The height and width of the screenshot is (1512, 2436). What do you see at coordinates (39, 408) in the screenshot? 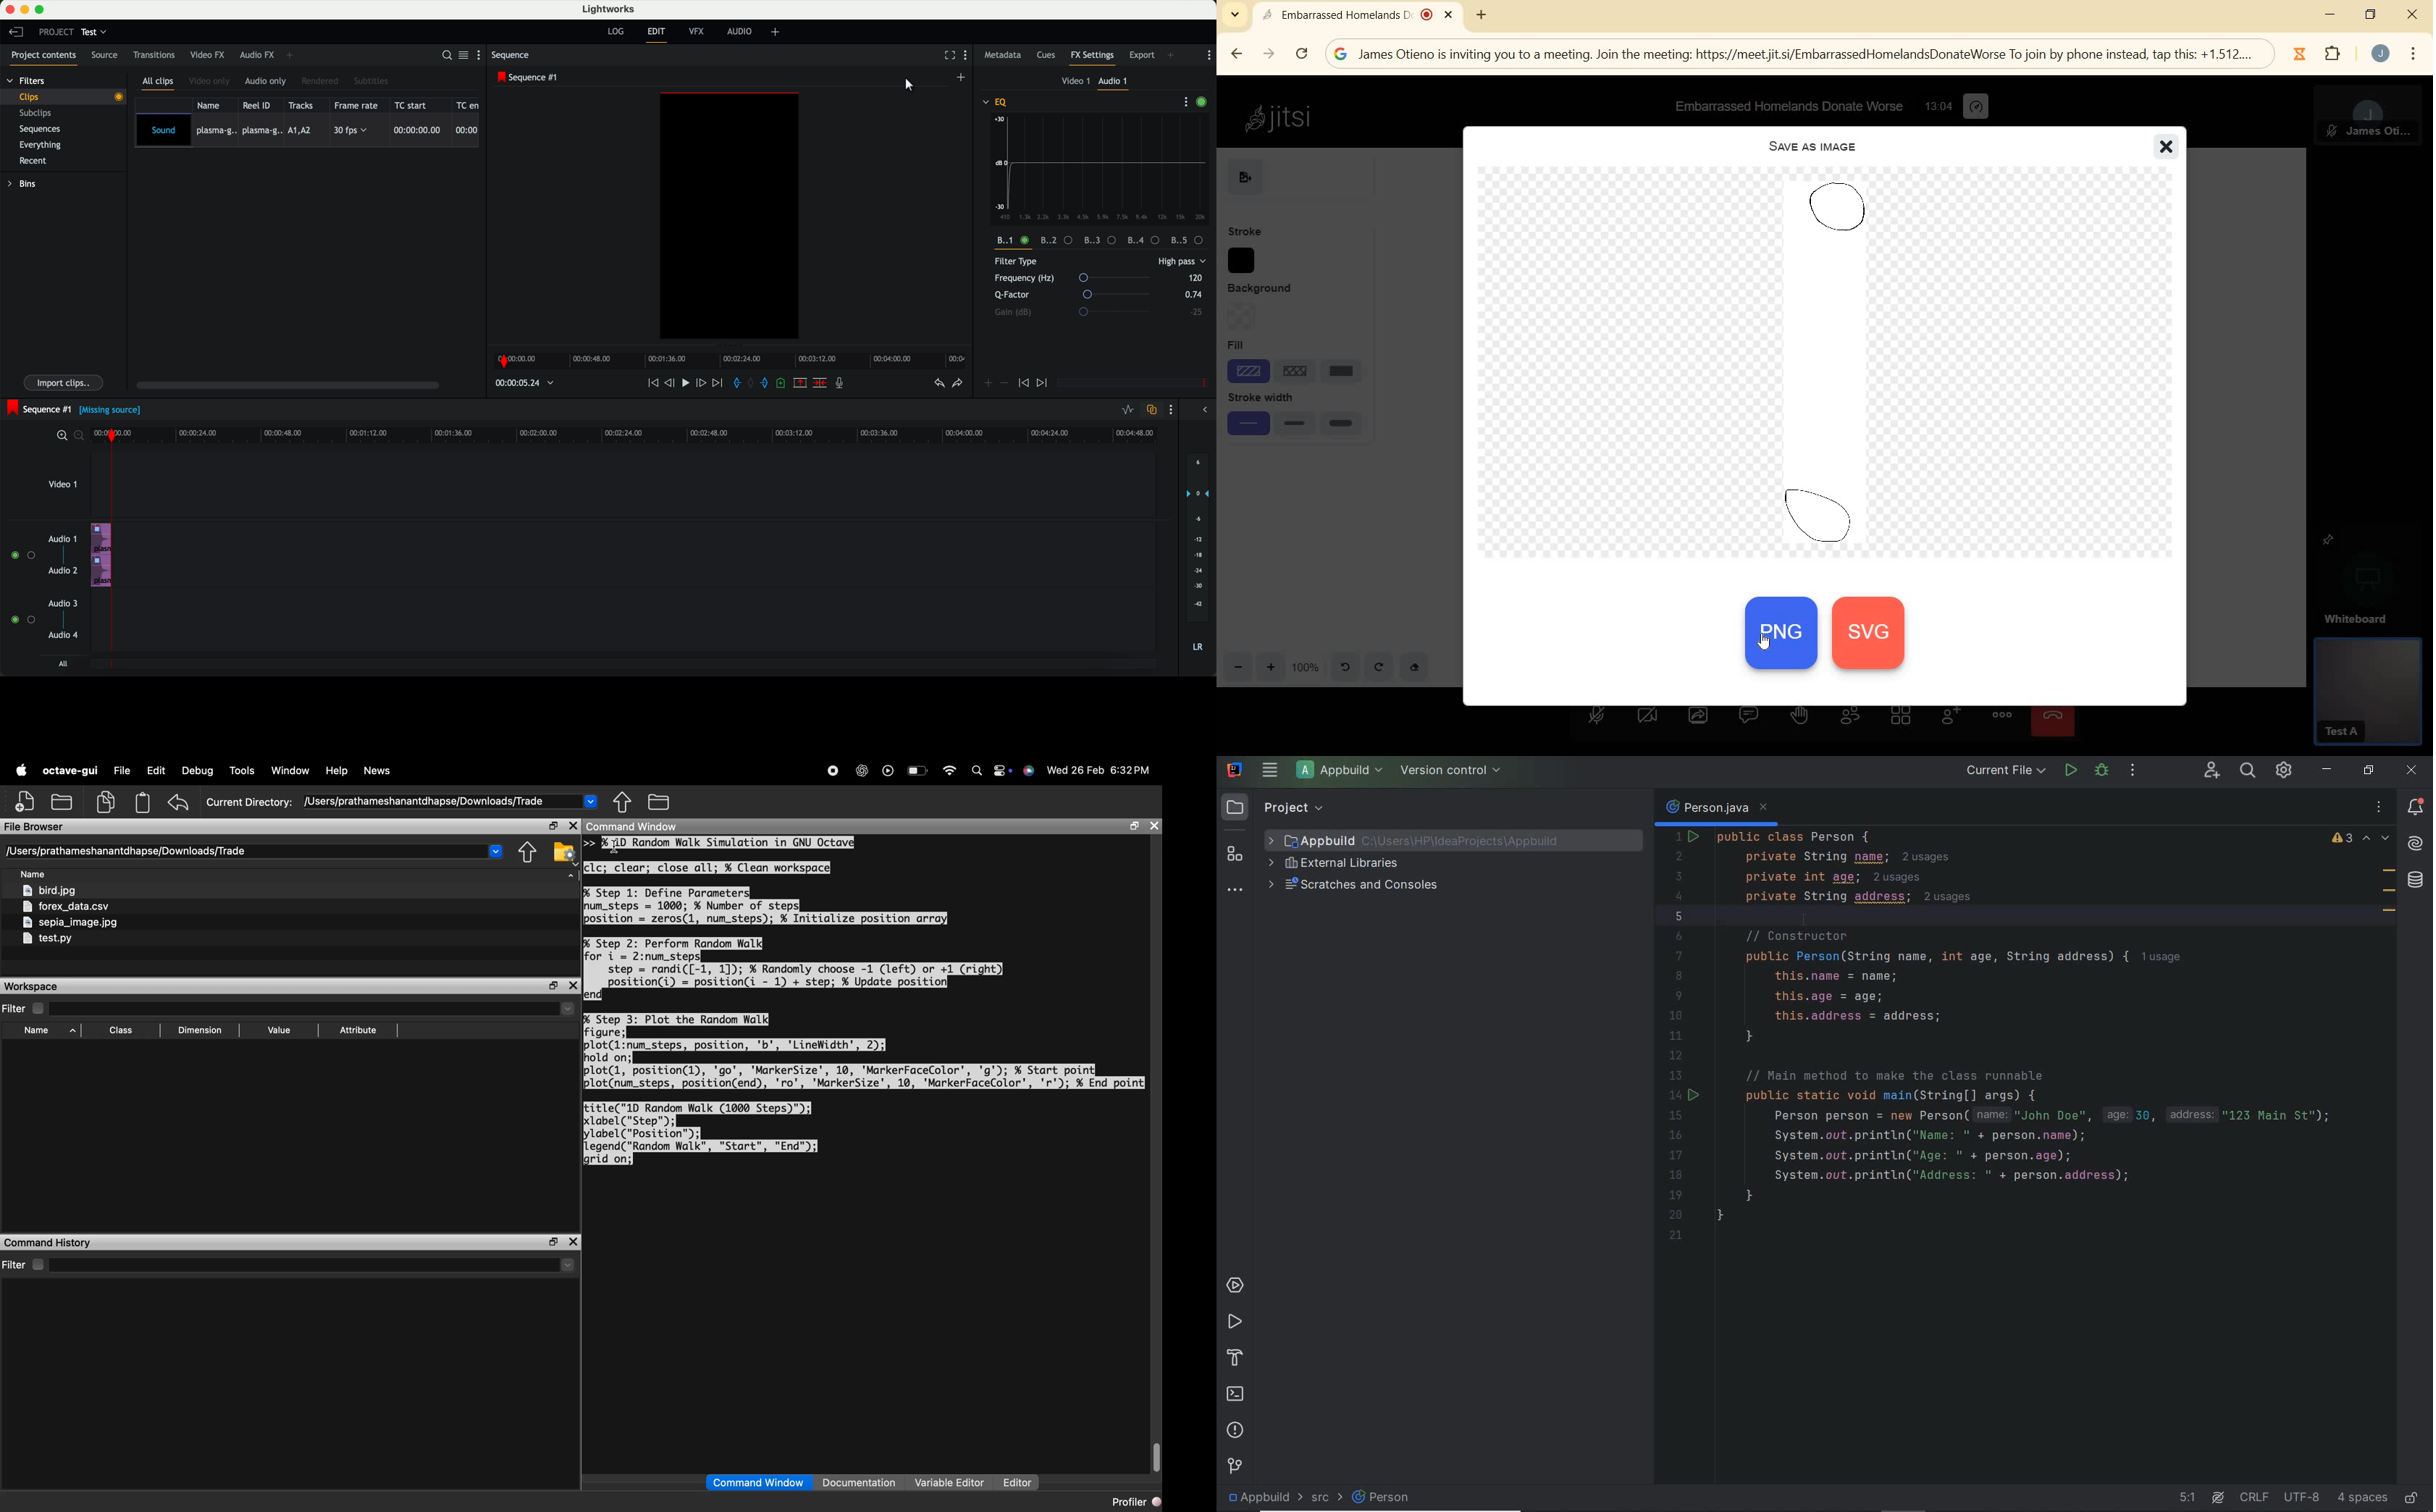
I see `sequence #1` at bounding box center [39, 408].